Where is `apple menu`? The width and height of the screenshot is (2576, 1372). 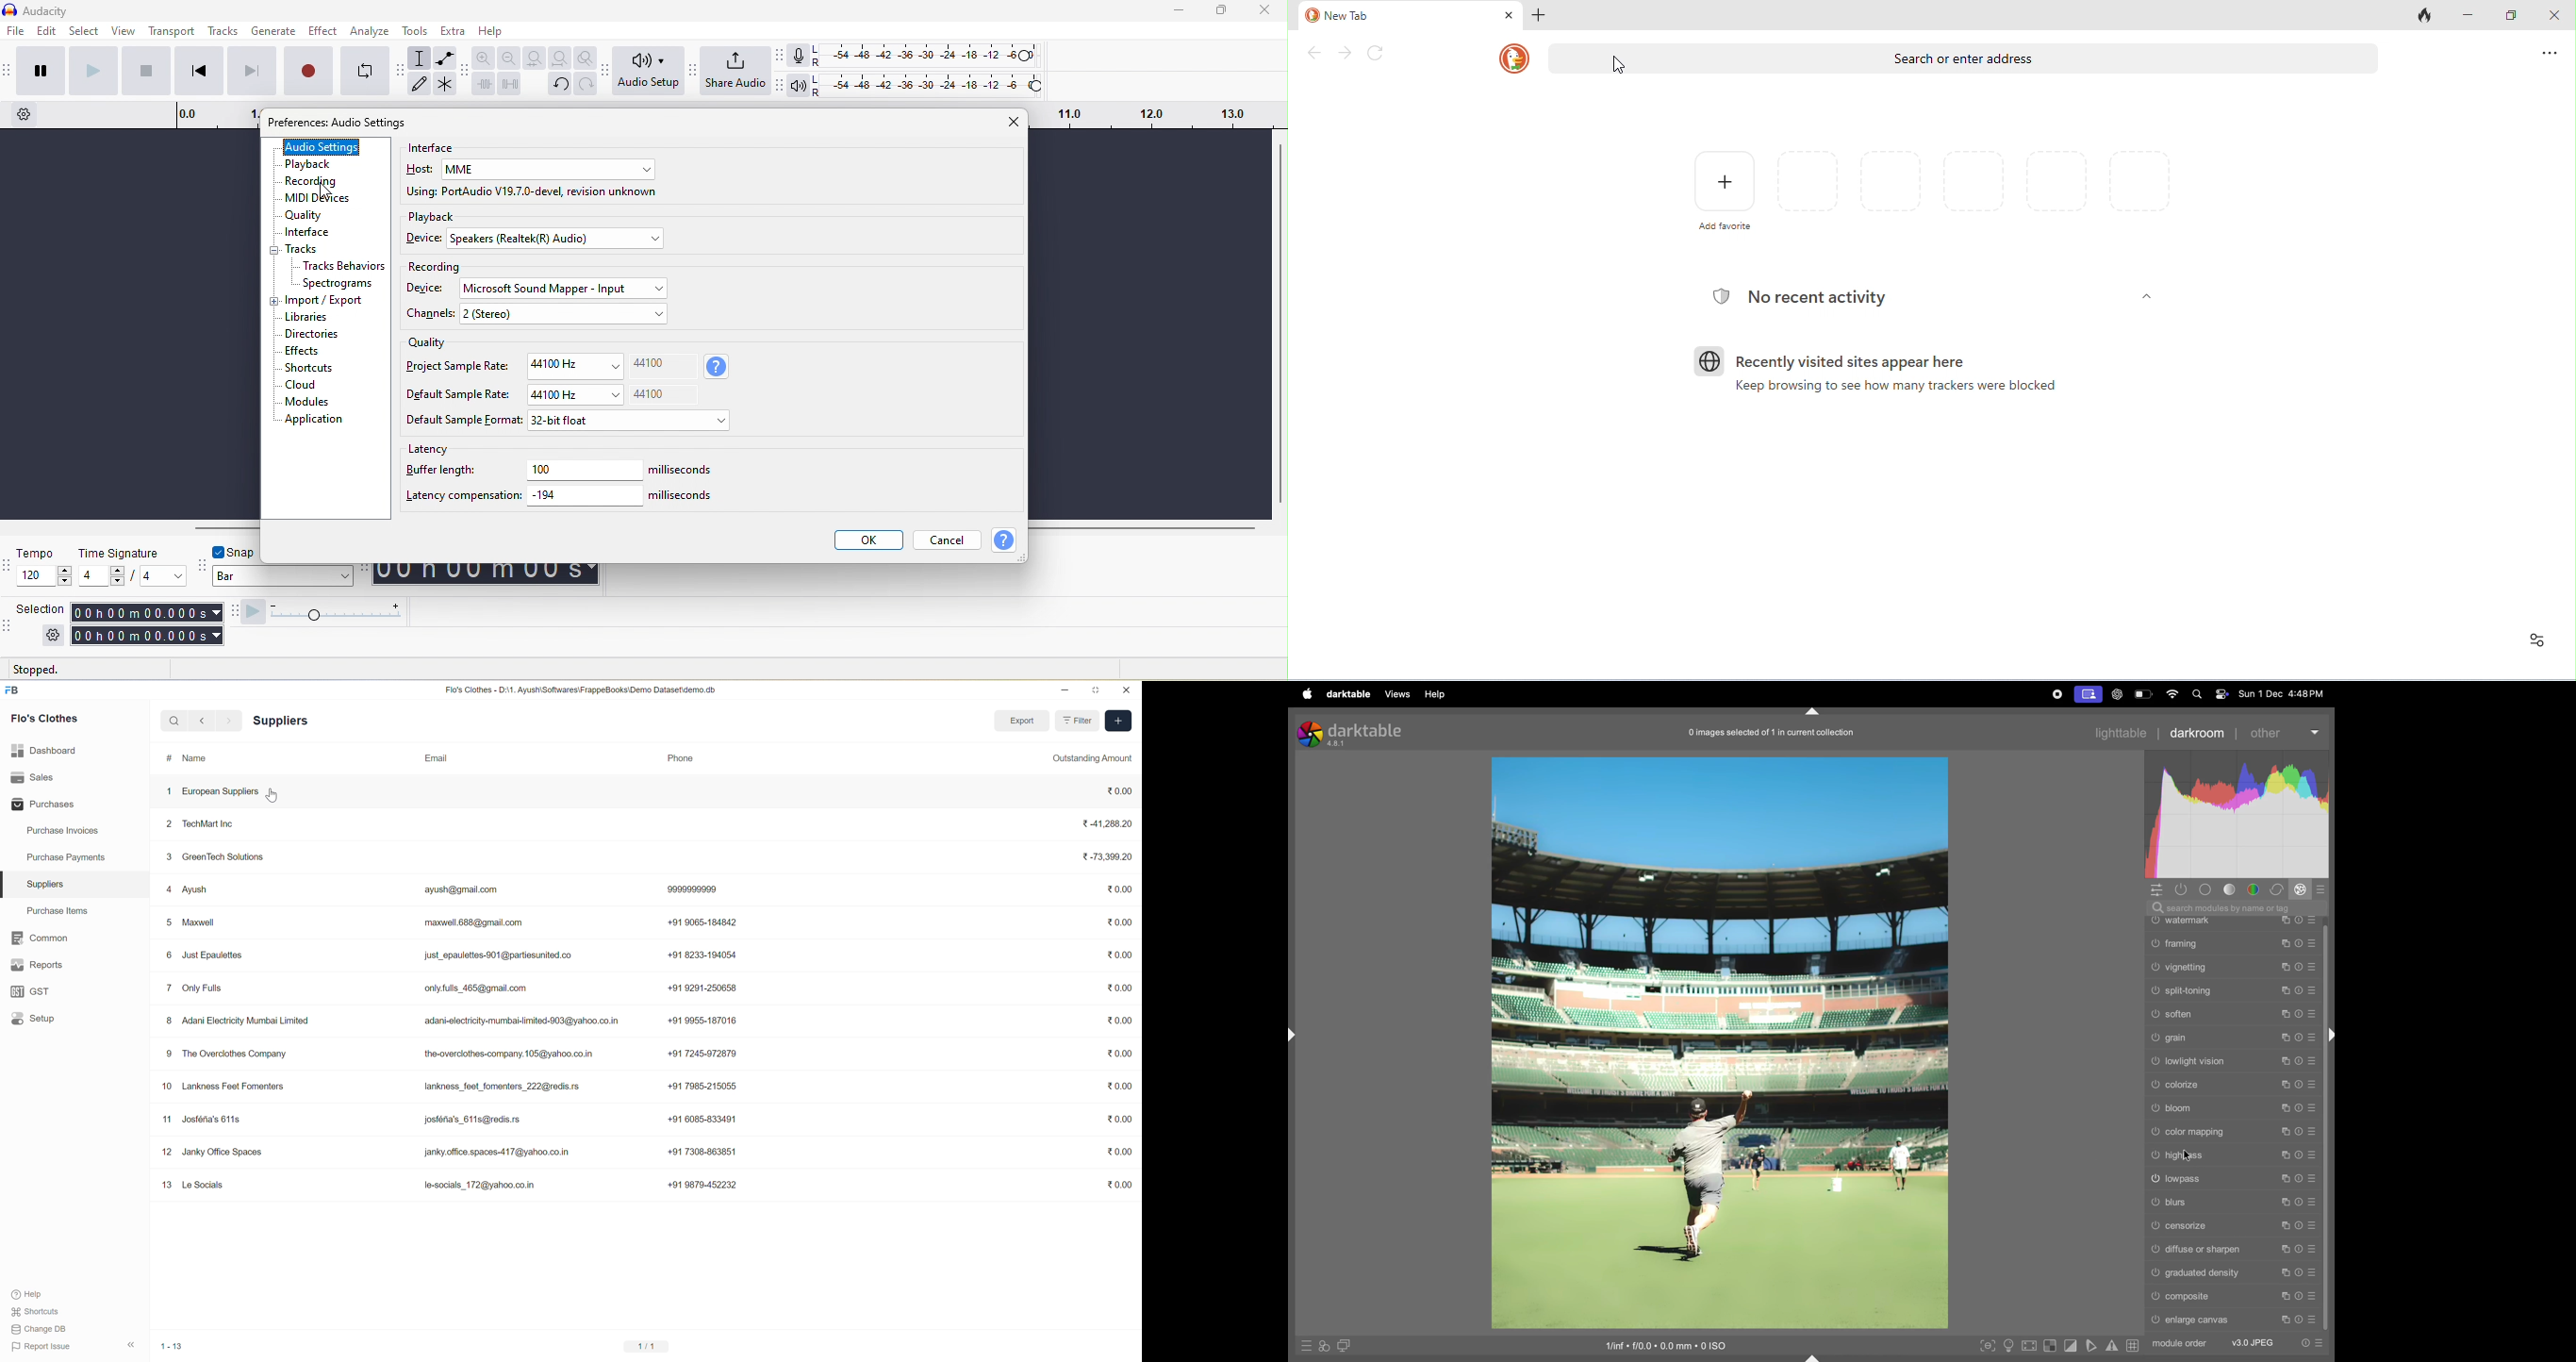 apple menu is located at coordinates (1305, 693).